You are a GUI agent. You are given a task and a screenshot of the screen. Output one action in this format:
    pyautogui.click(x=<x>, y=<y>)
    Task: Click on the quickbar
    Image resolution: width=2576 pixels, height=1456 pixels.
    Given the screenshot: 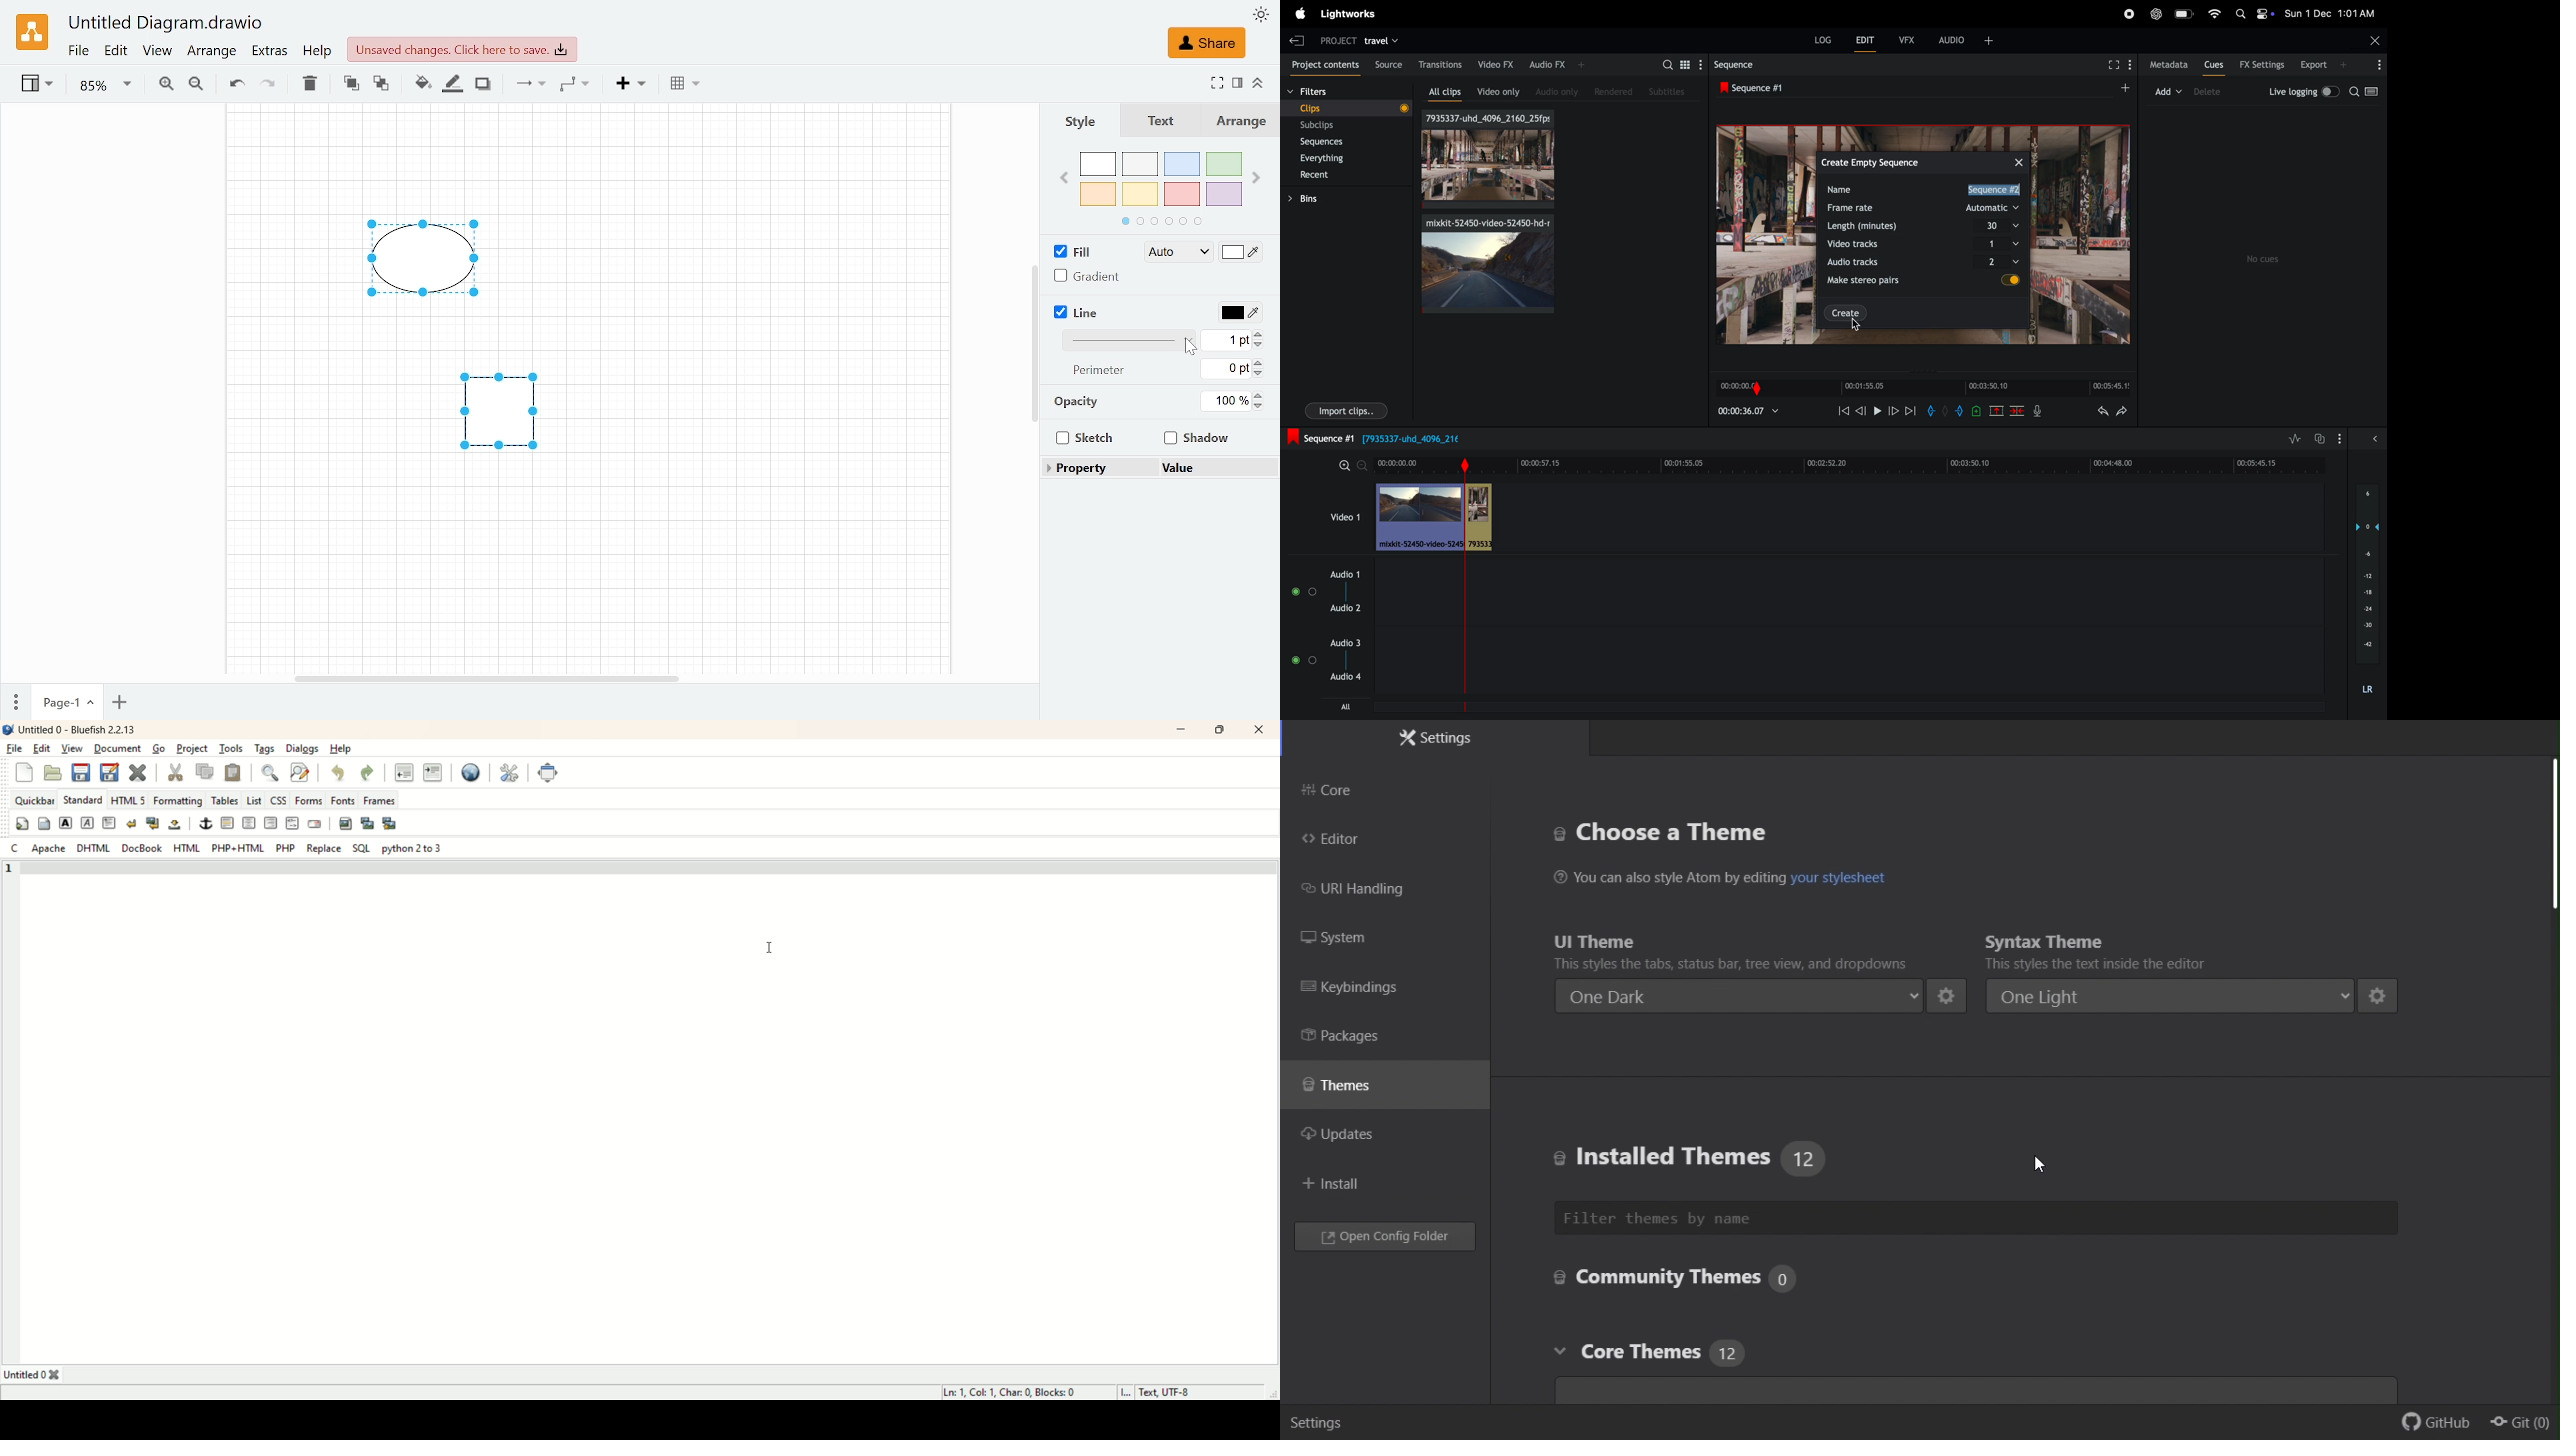 What is the action you would take?
    pyautogui.click(x=33, y=801)
    